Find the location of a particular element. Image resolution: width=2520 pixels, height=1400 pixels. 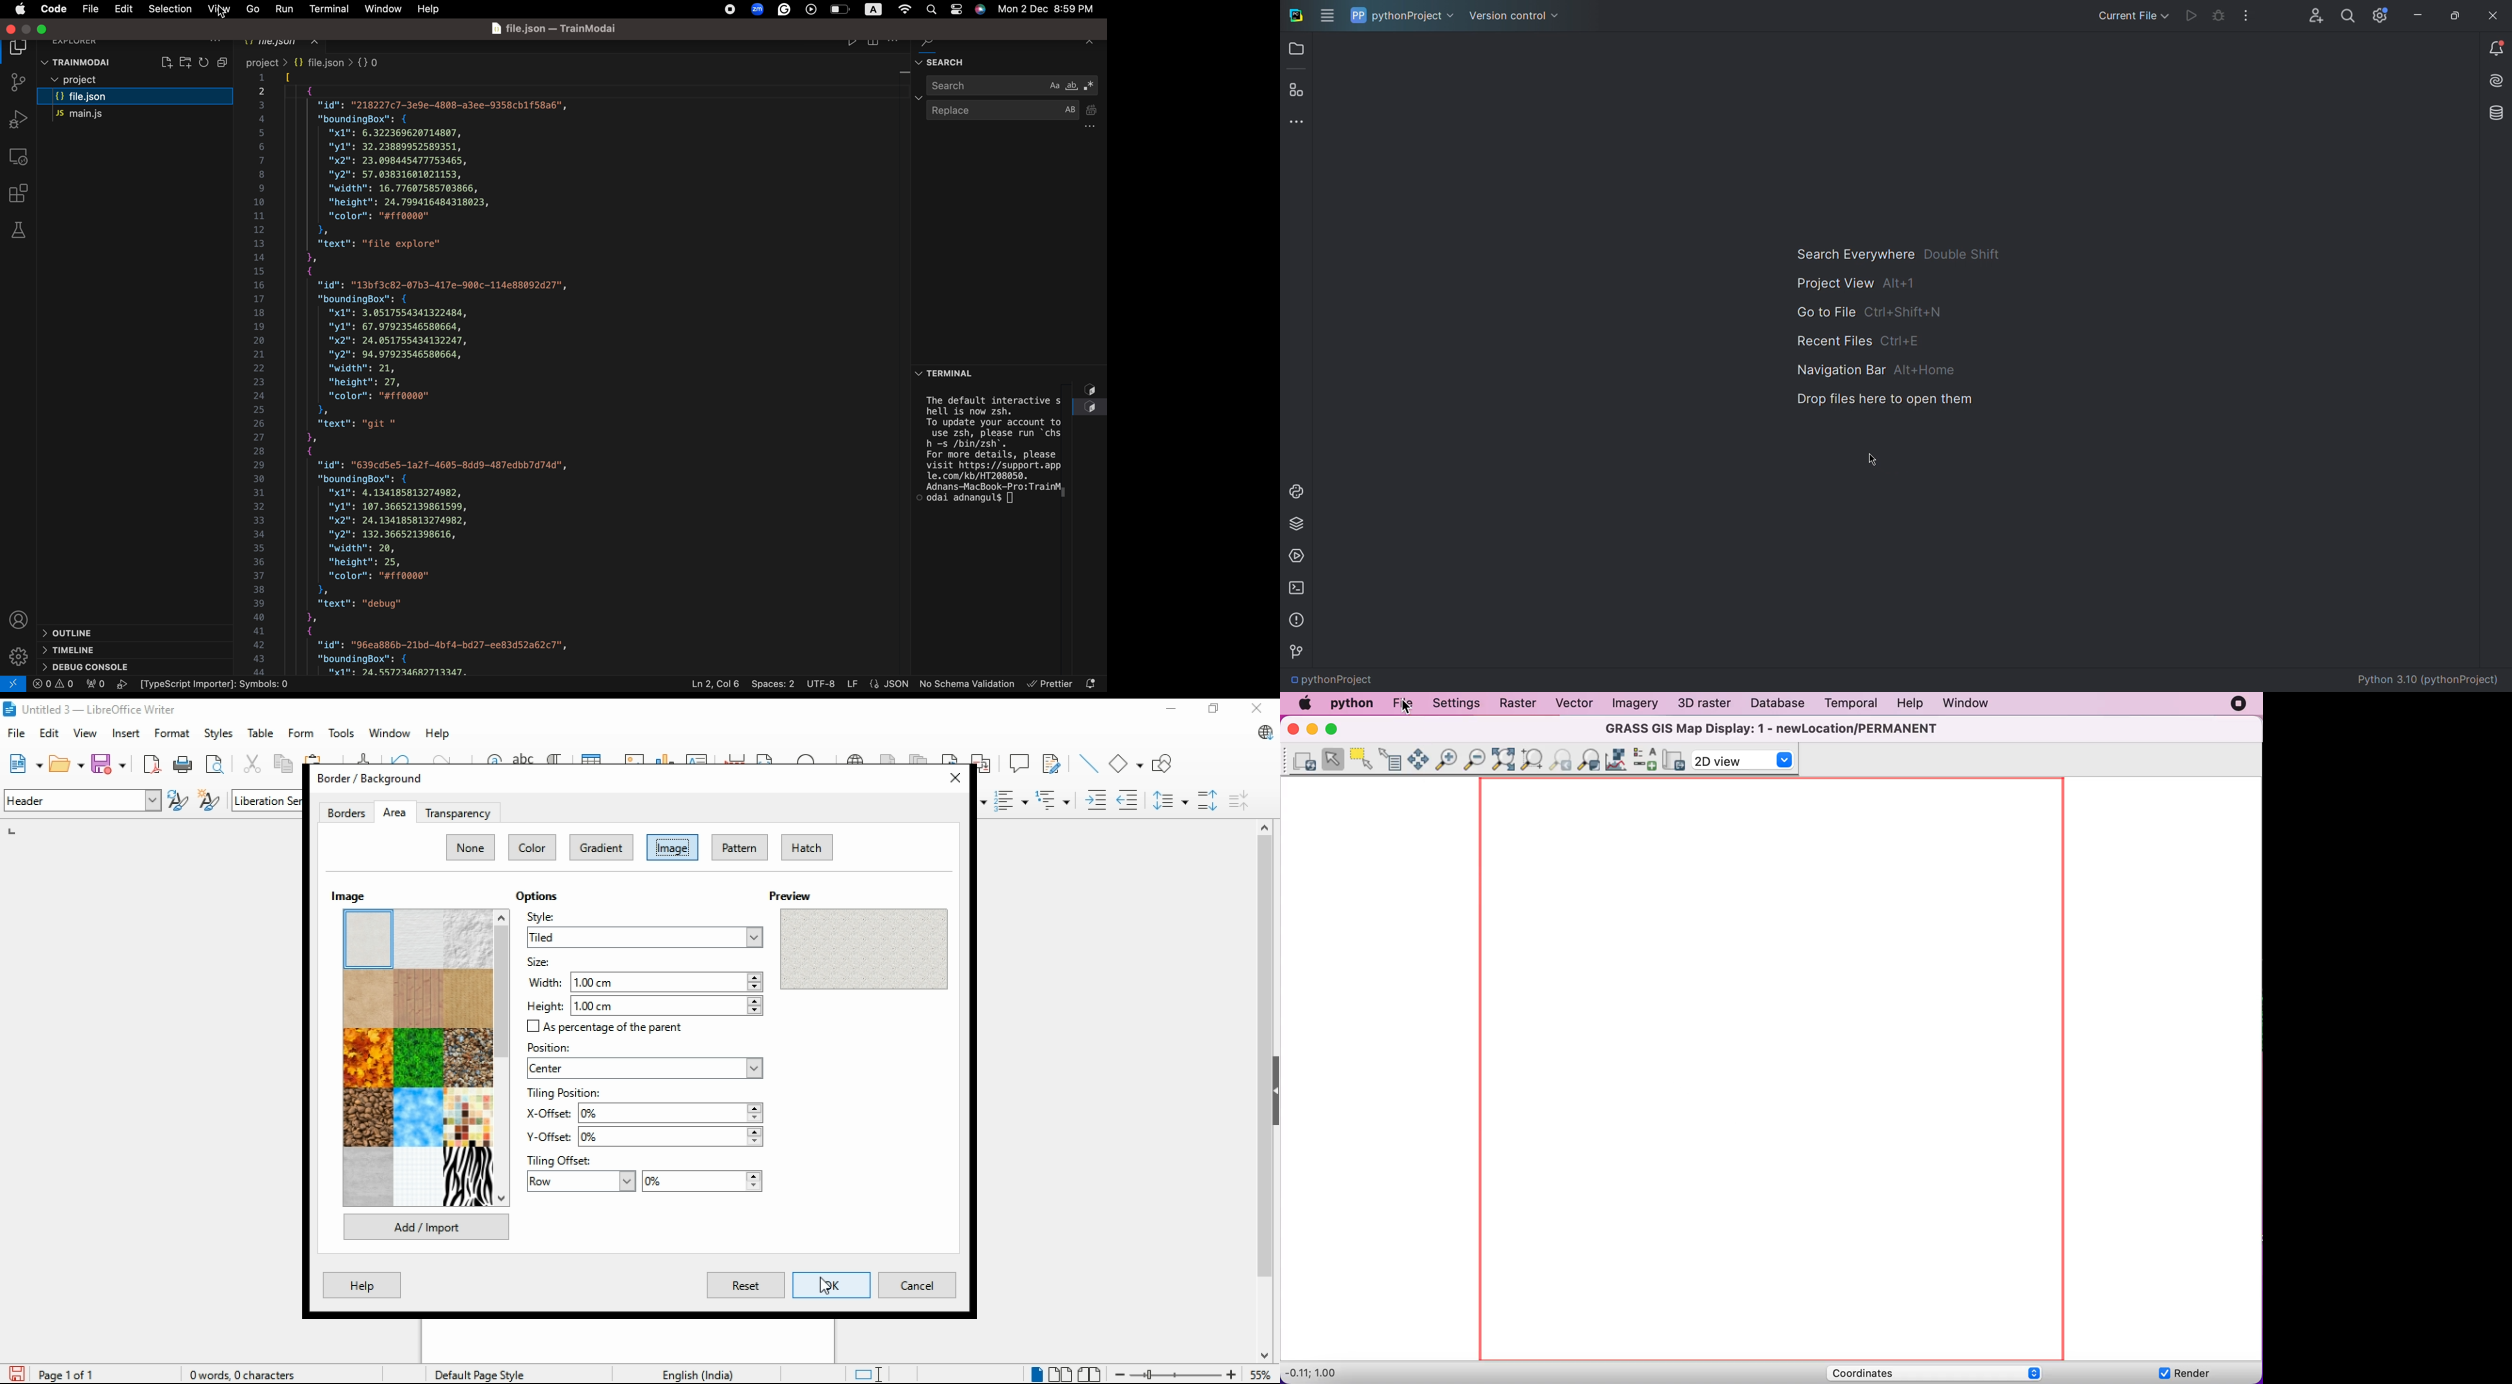

file is located at coordinates (17, 733).